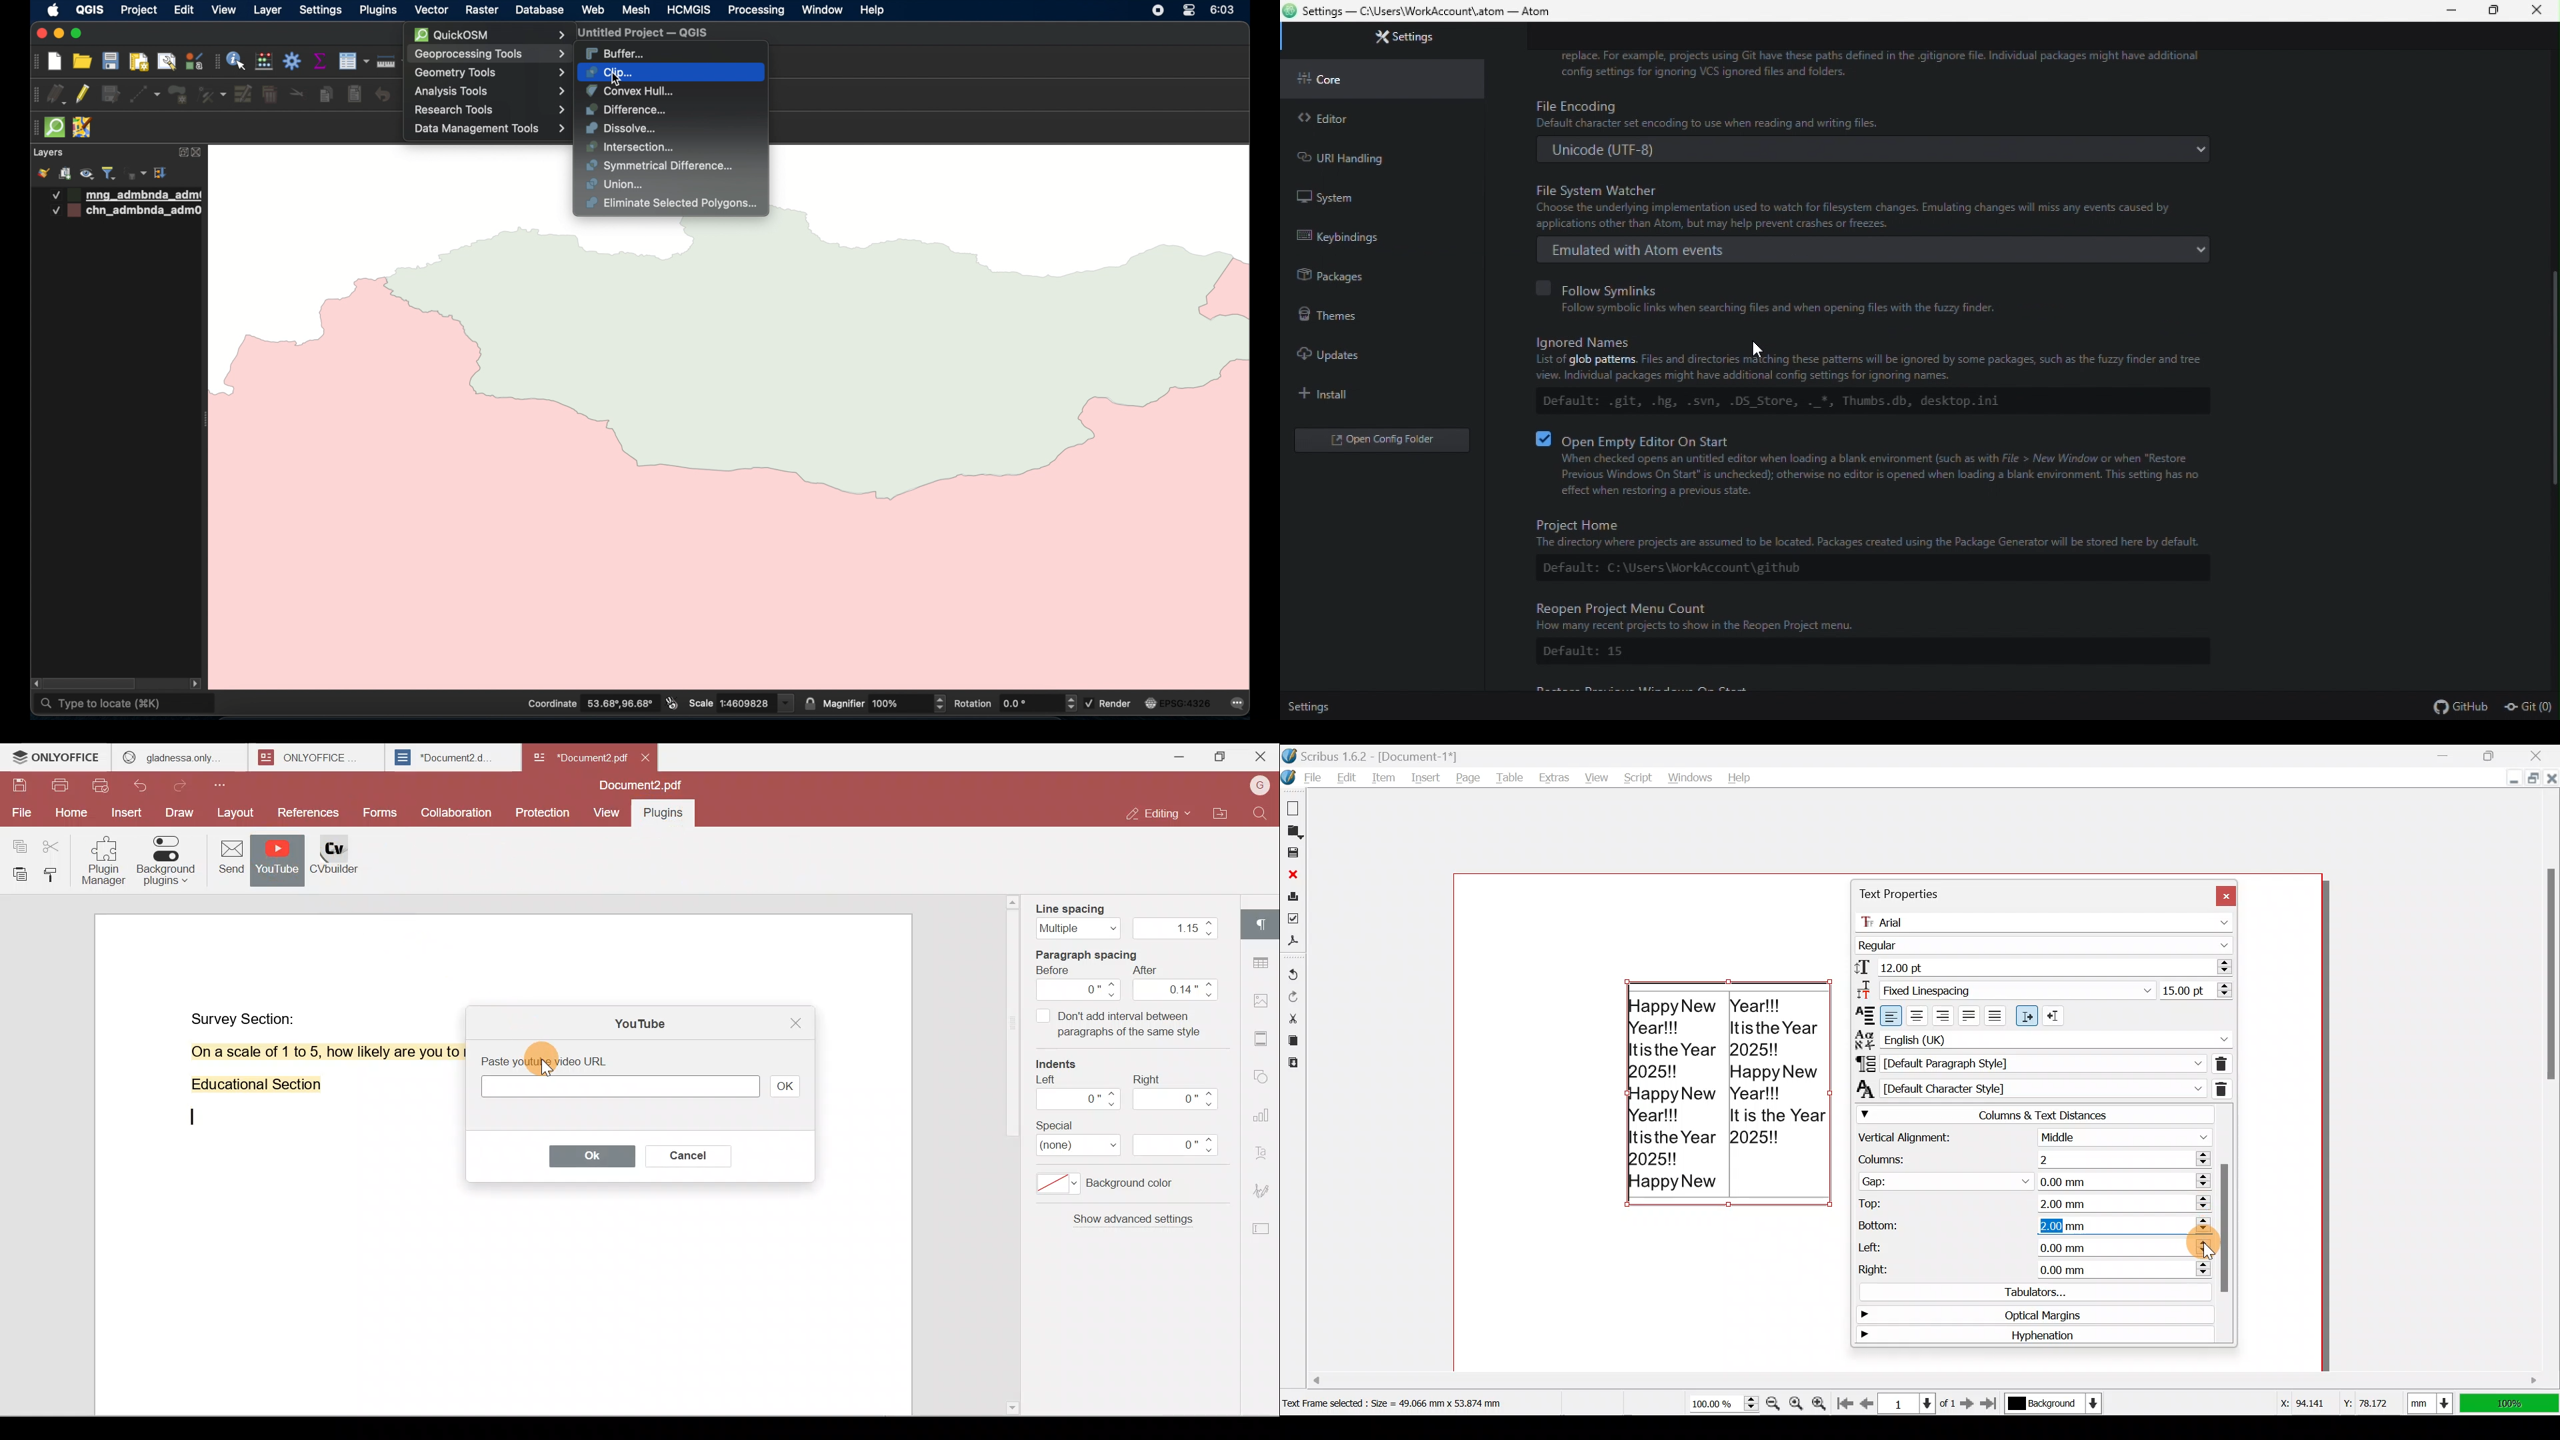  I want to click on vertex tool, so click(212, 95).